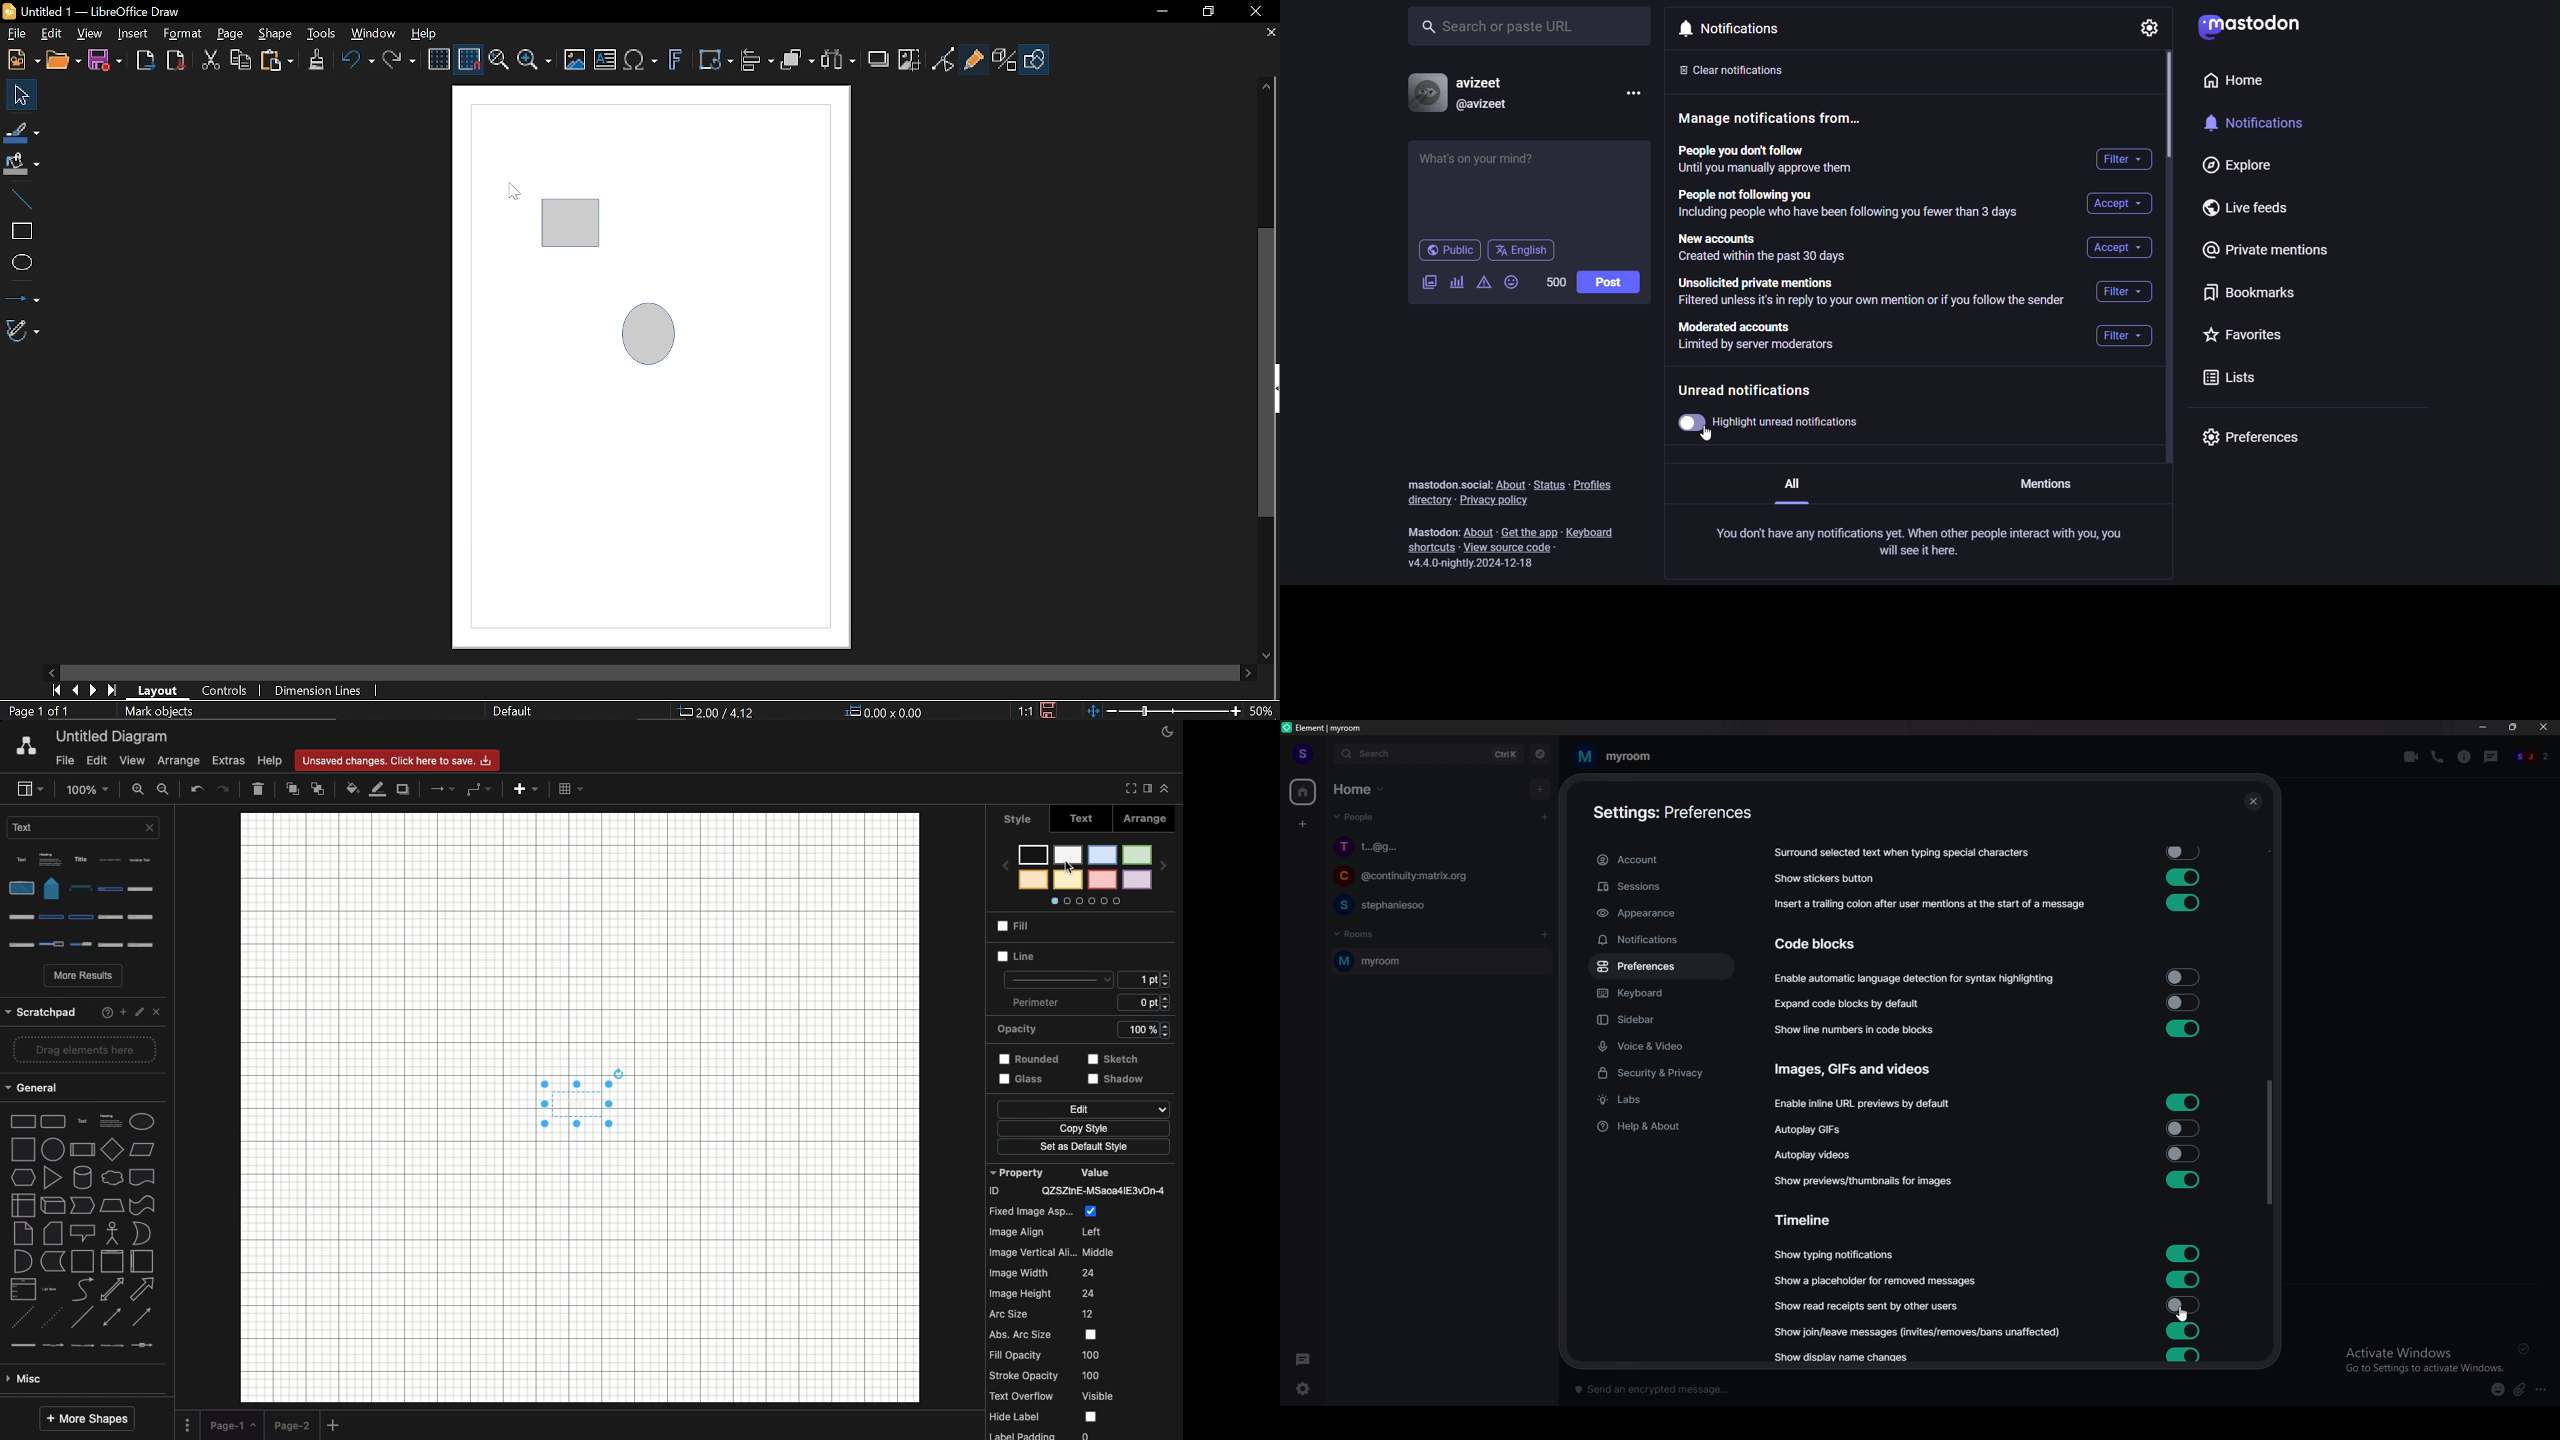 This screenshot has height=1456, width=2576. What do you see at coordinates (132, 35) in the screenshot?
I see `Insert` at bounding box center [132, 35].